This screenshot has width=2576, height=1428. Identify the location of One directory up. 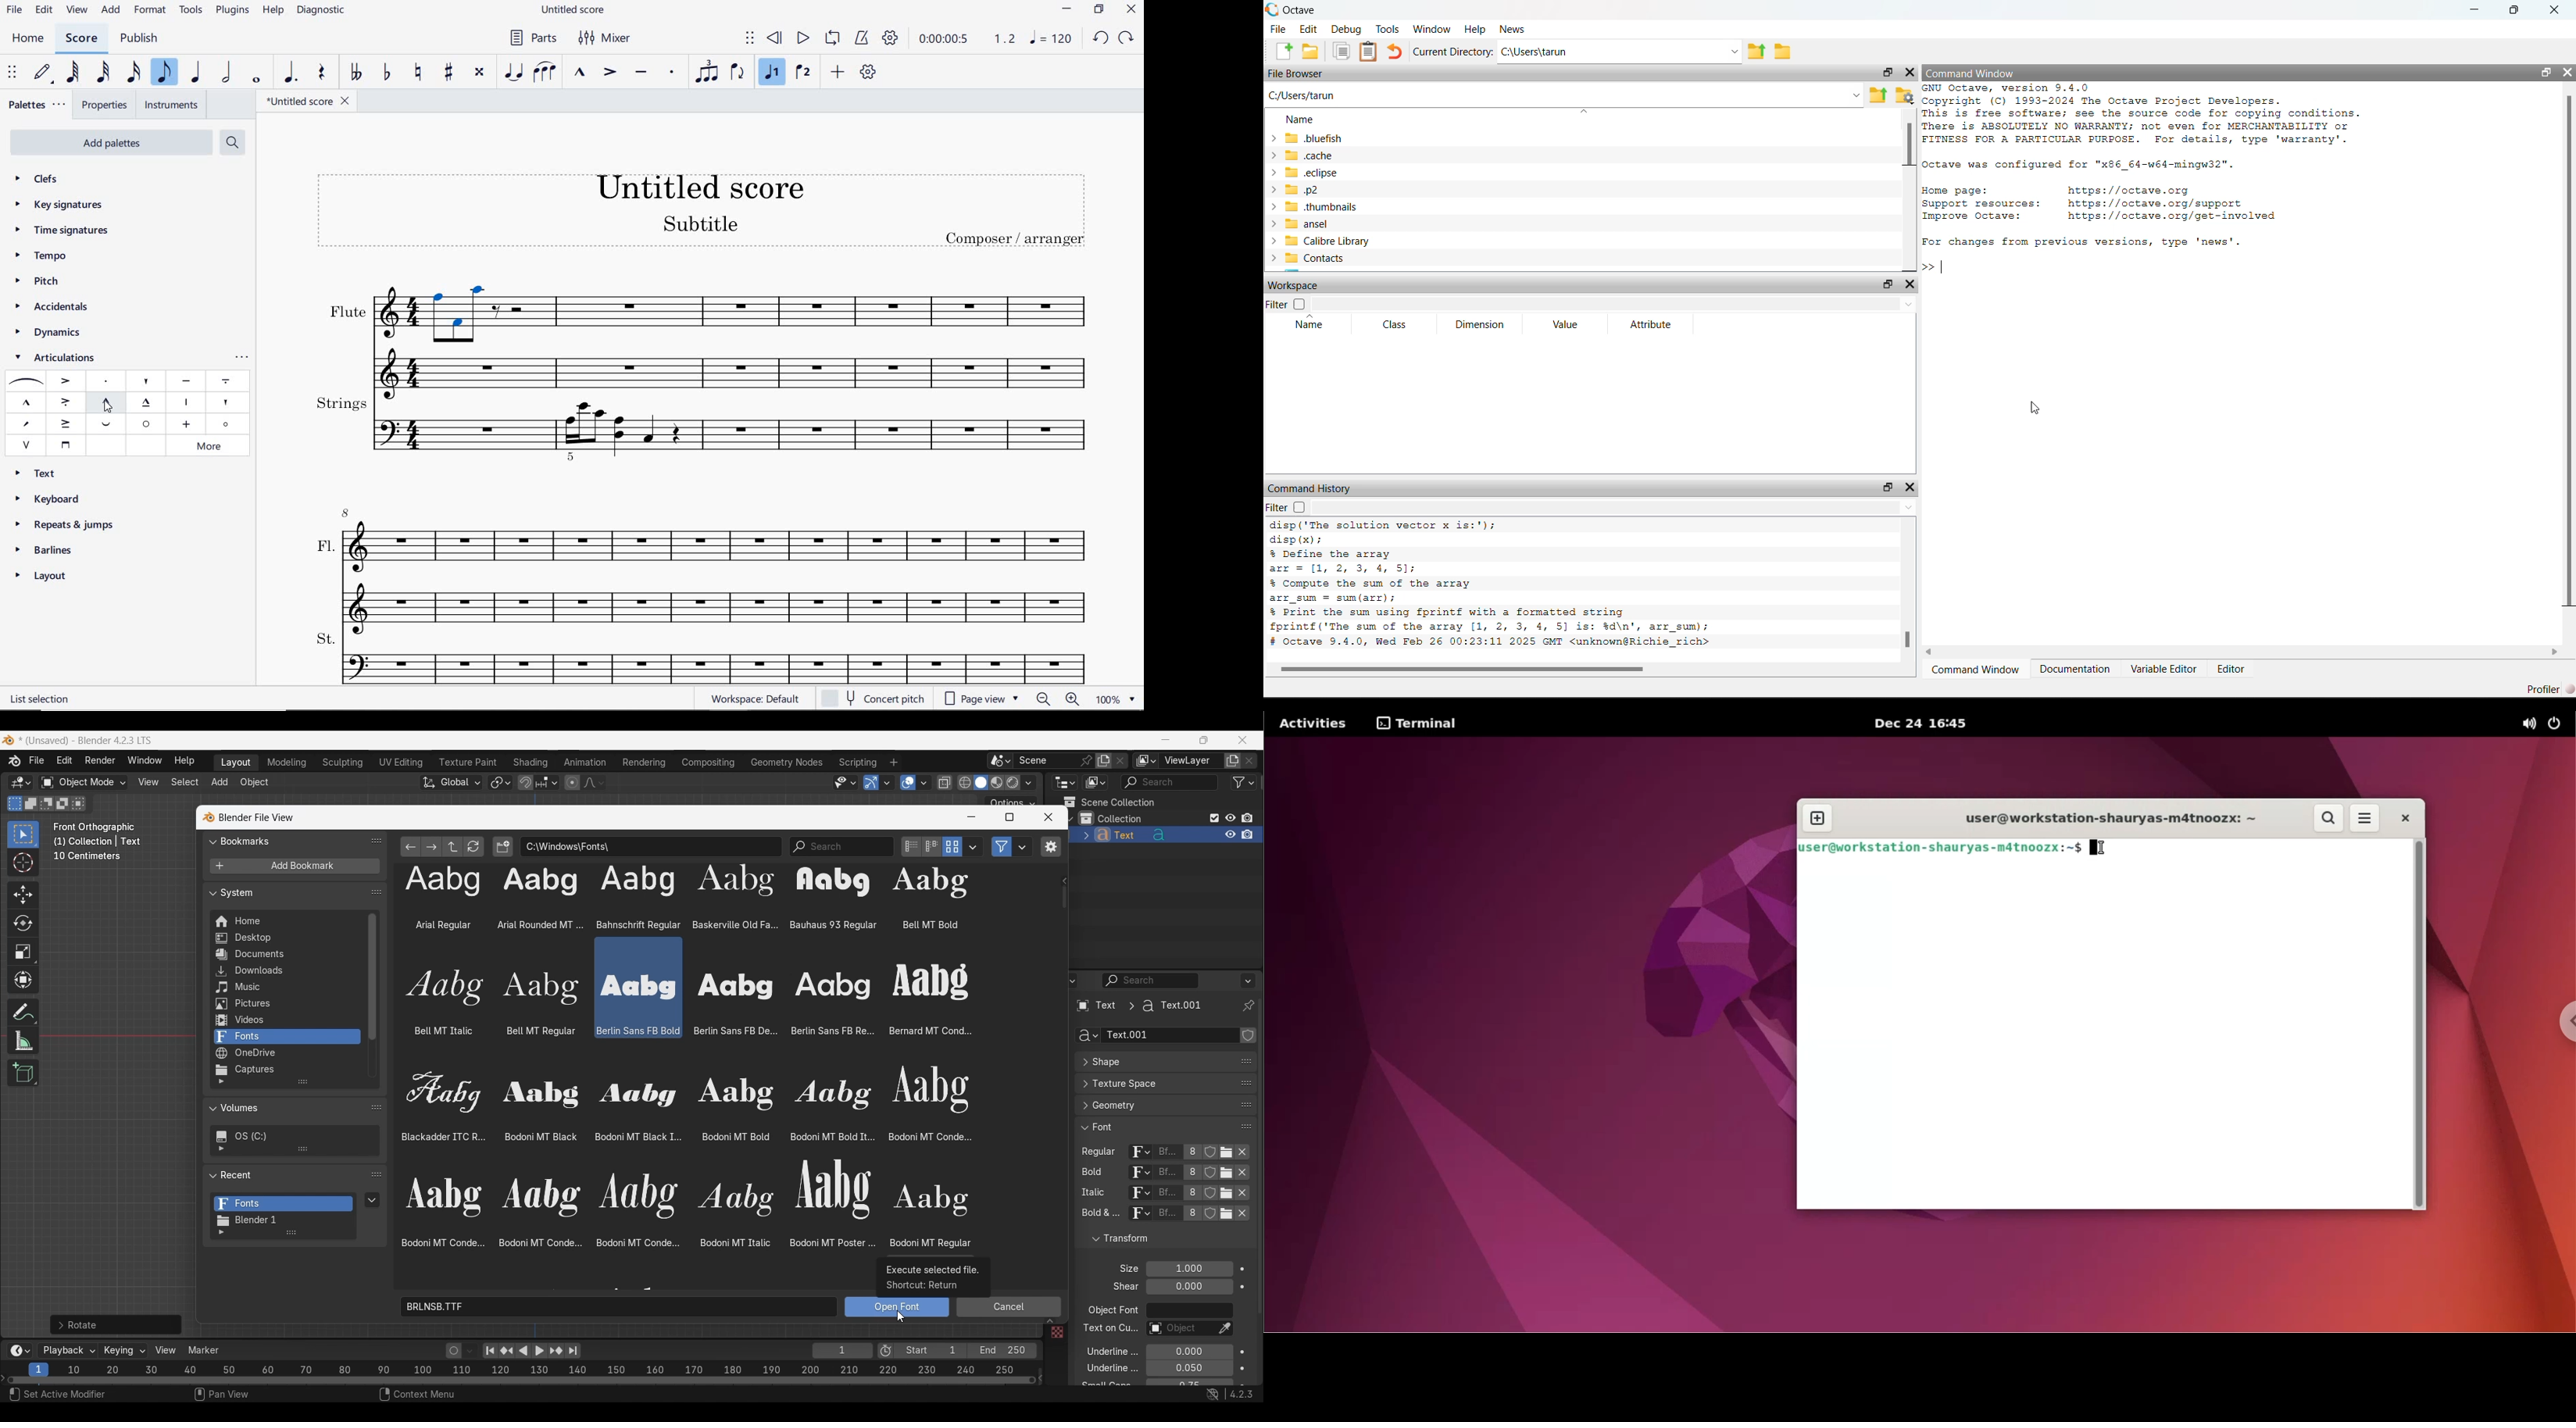
(1758, 52).